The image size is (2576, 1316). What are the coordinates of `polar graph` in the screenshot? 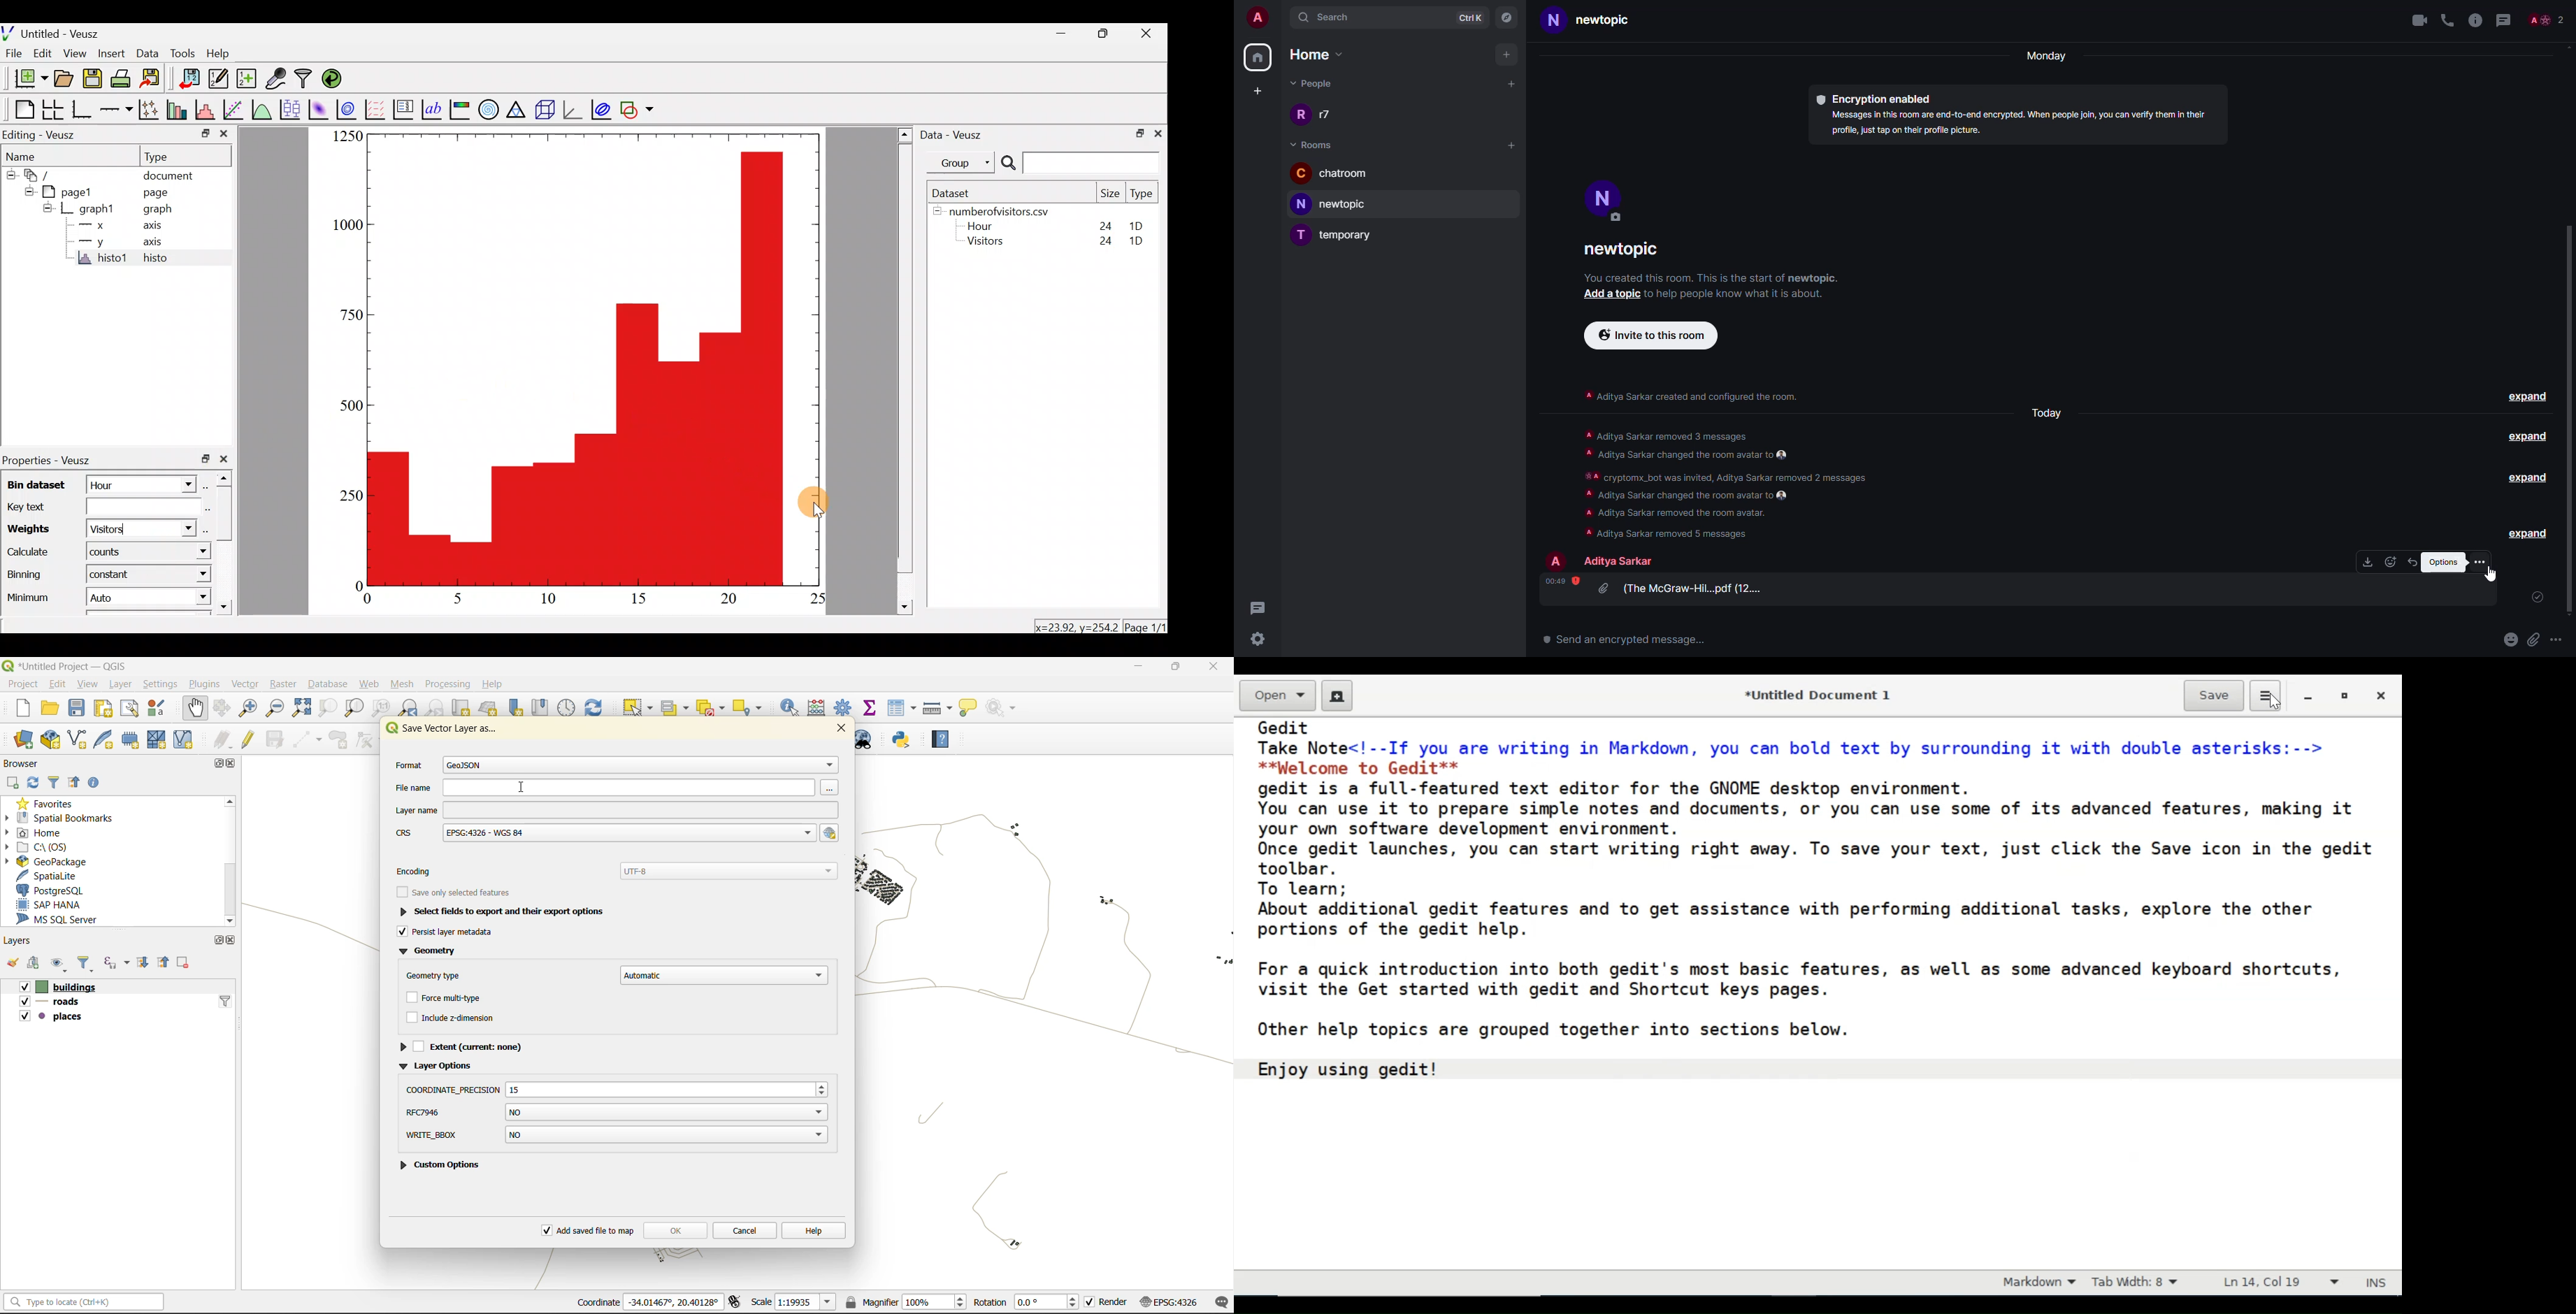 It's located at (490, 111).